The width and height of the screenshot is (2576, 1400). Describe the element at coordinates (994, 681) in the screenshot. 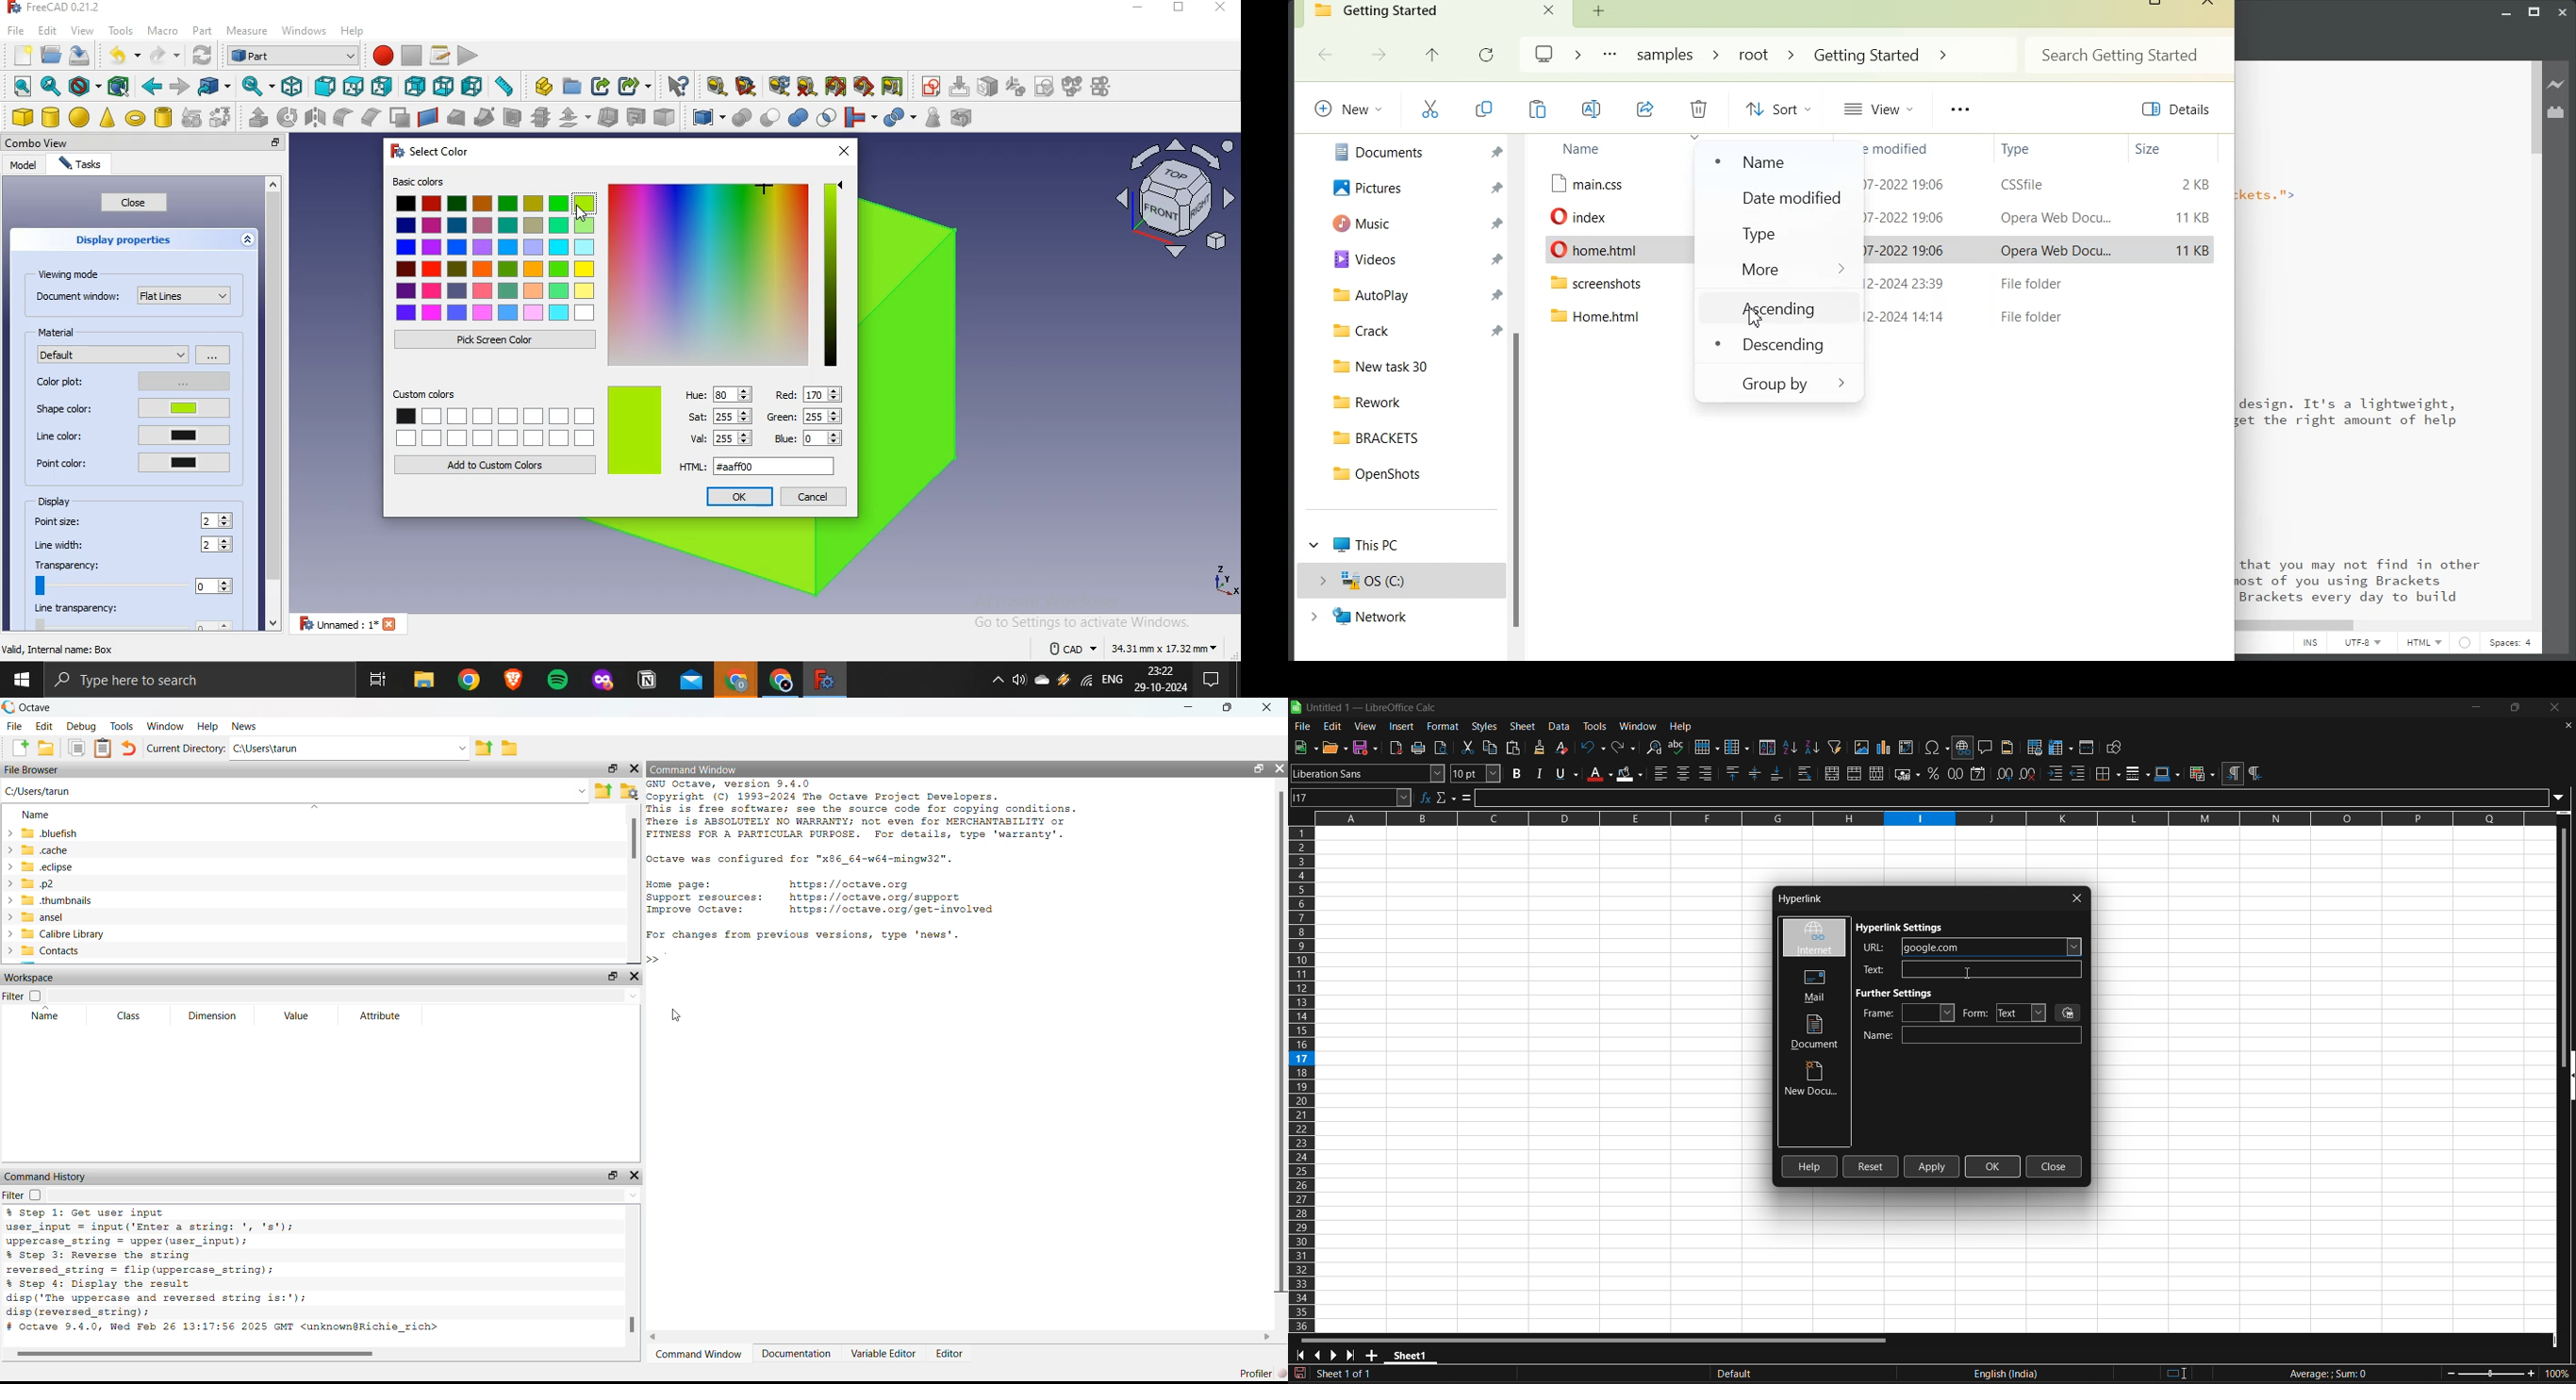

I see `show hidden icons` at that location.